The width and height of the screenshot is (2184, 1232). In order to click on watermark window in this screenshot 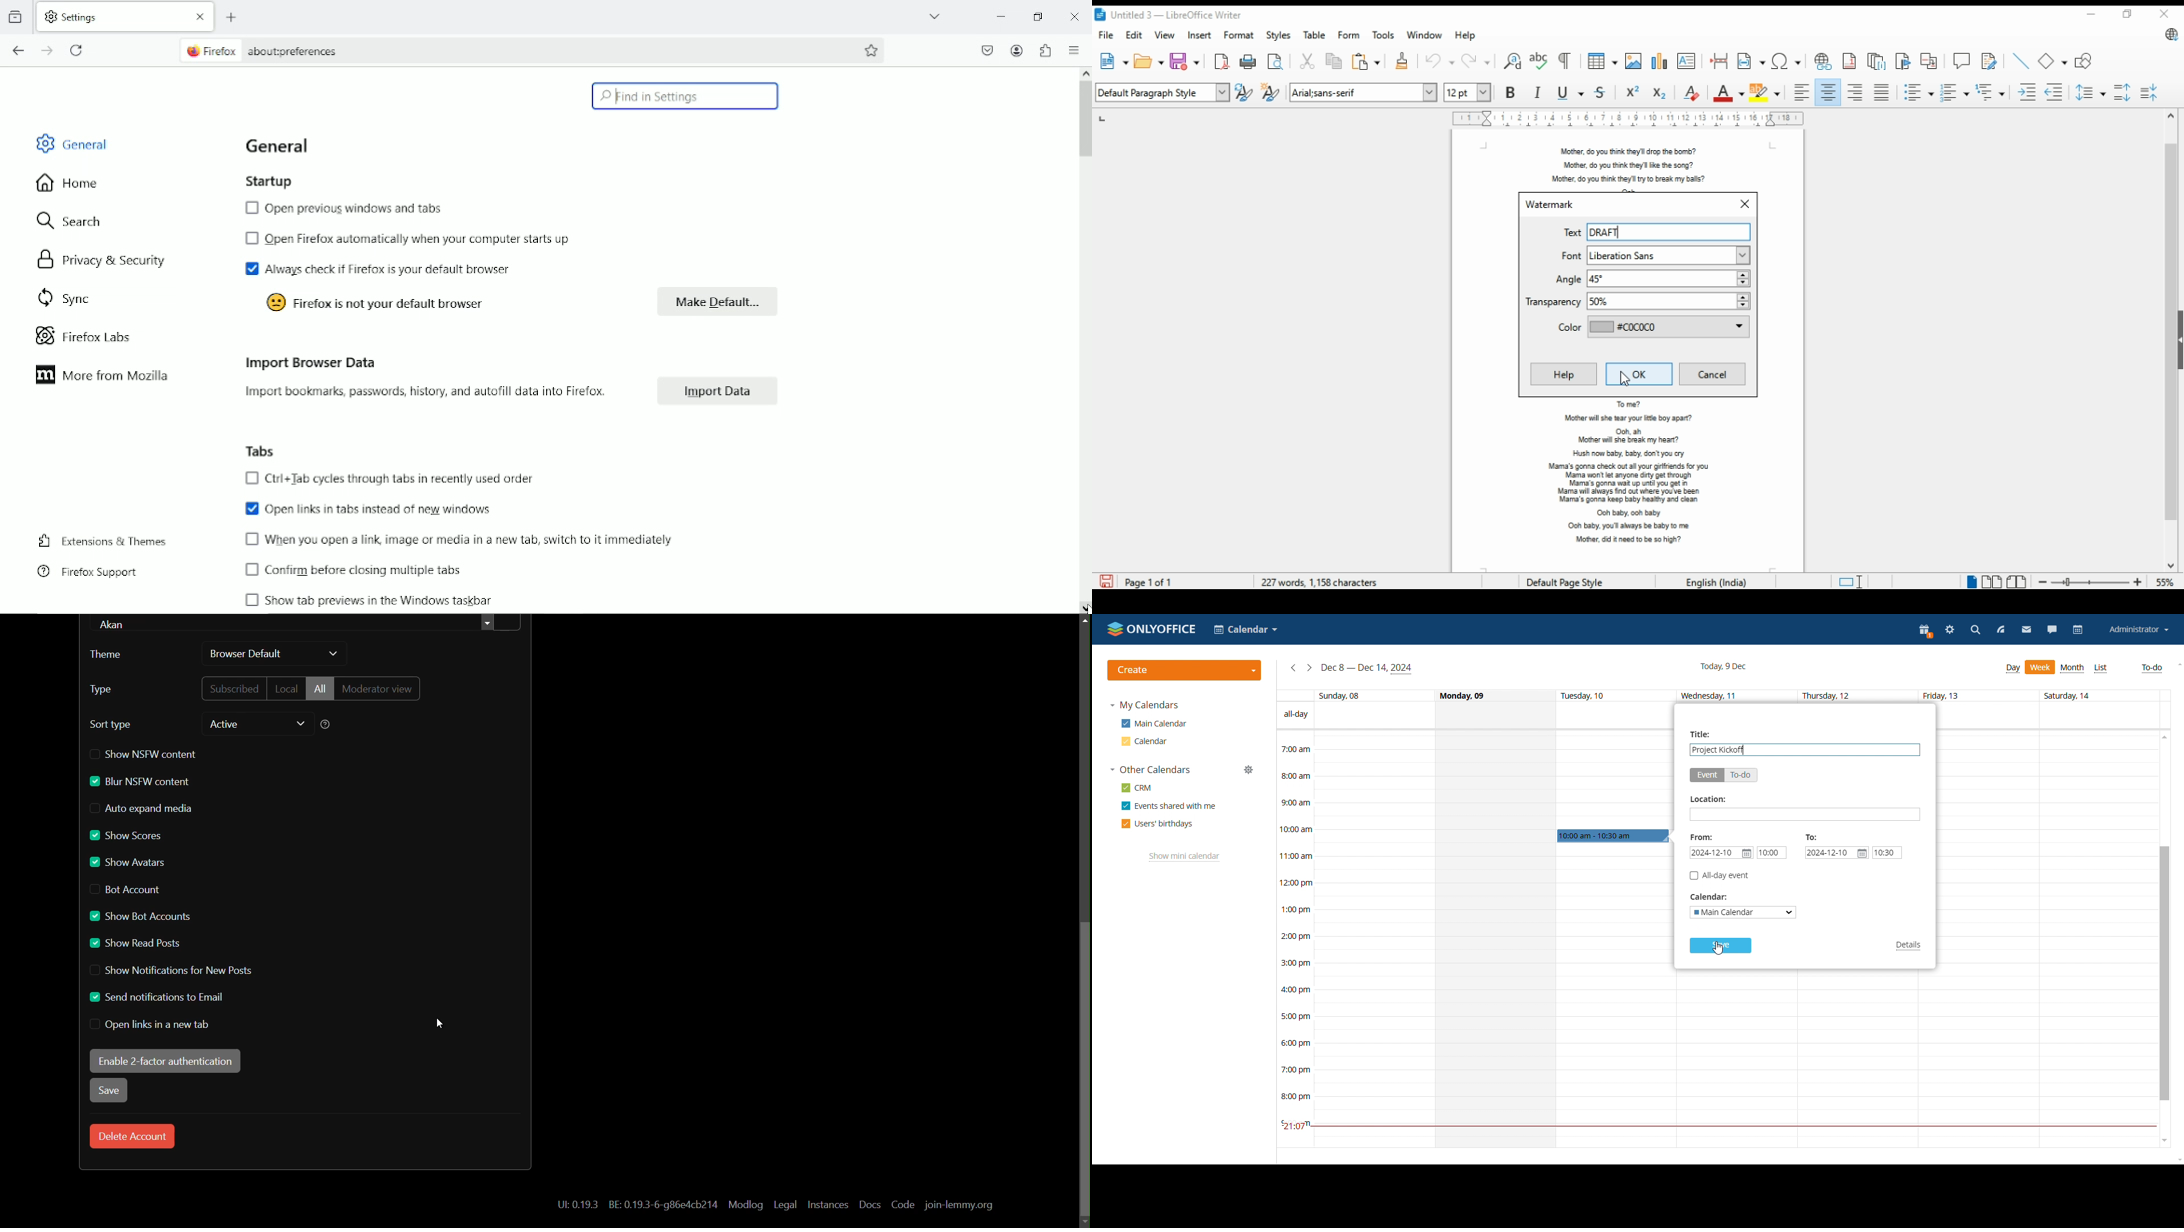, I will do `click(1554, 206)`.